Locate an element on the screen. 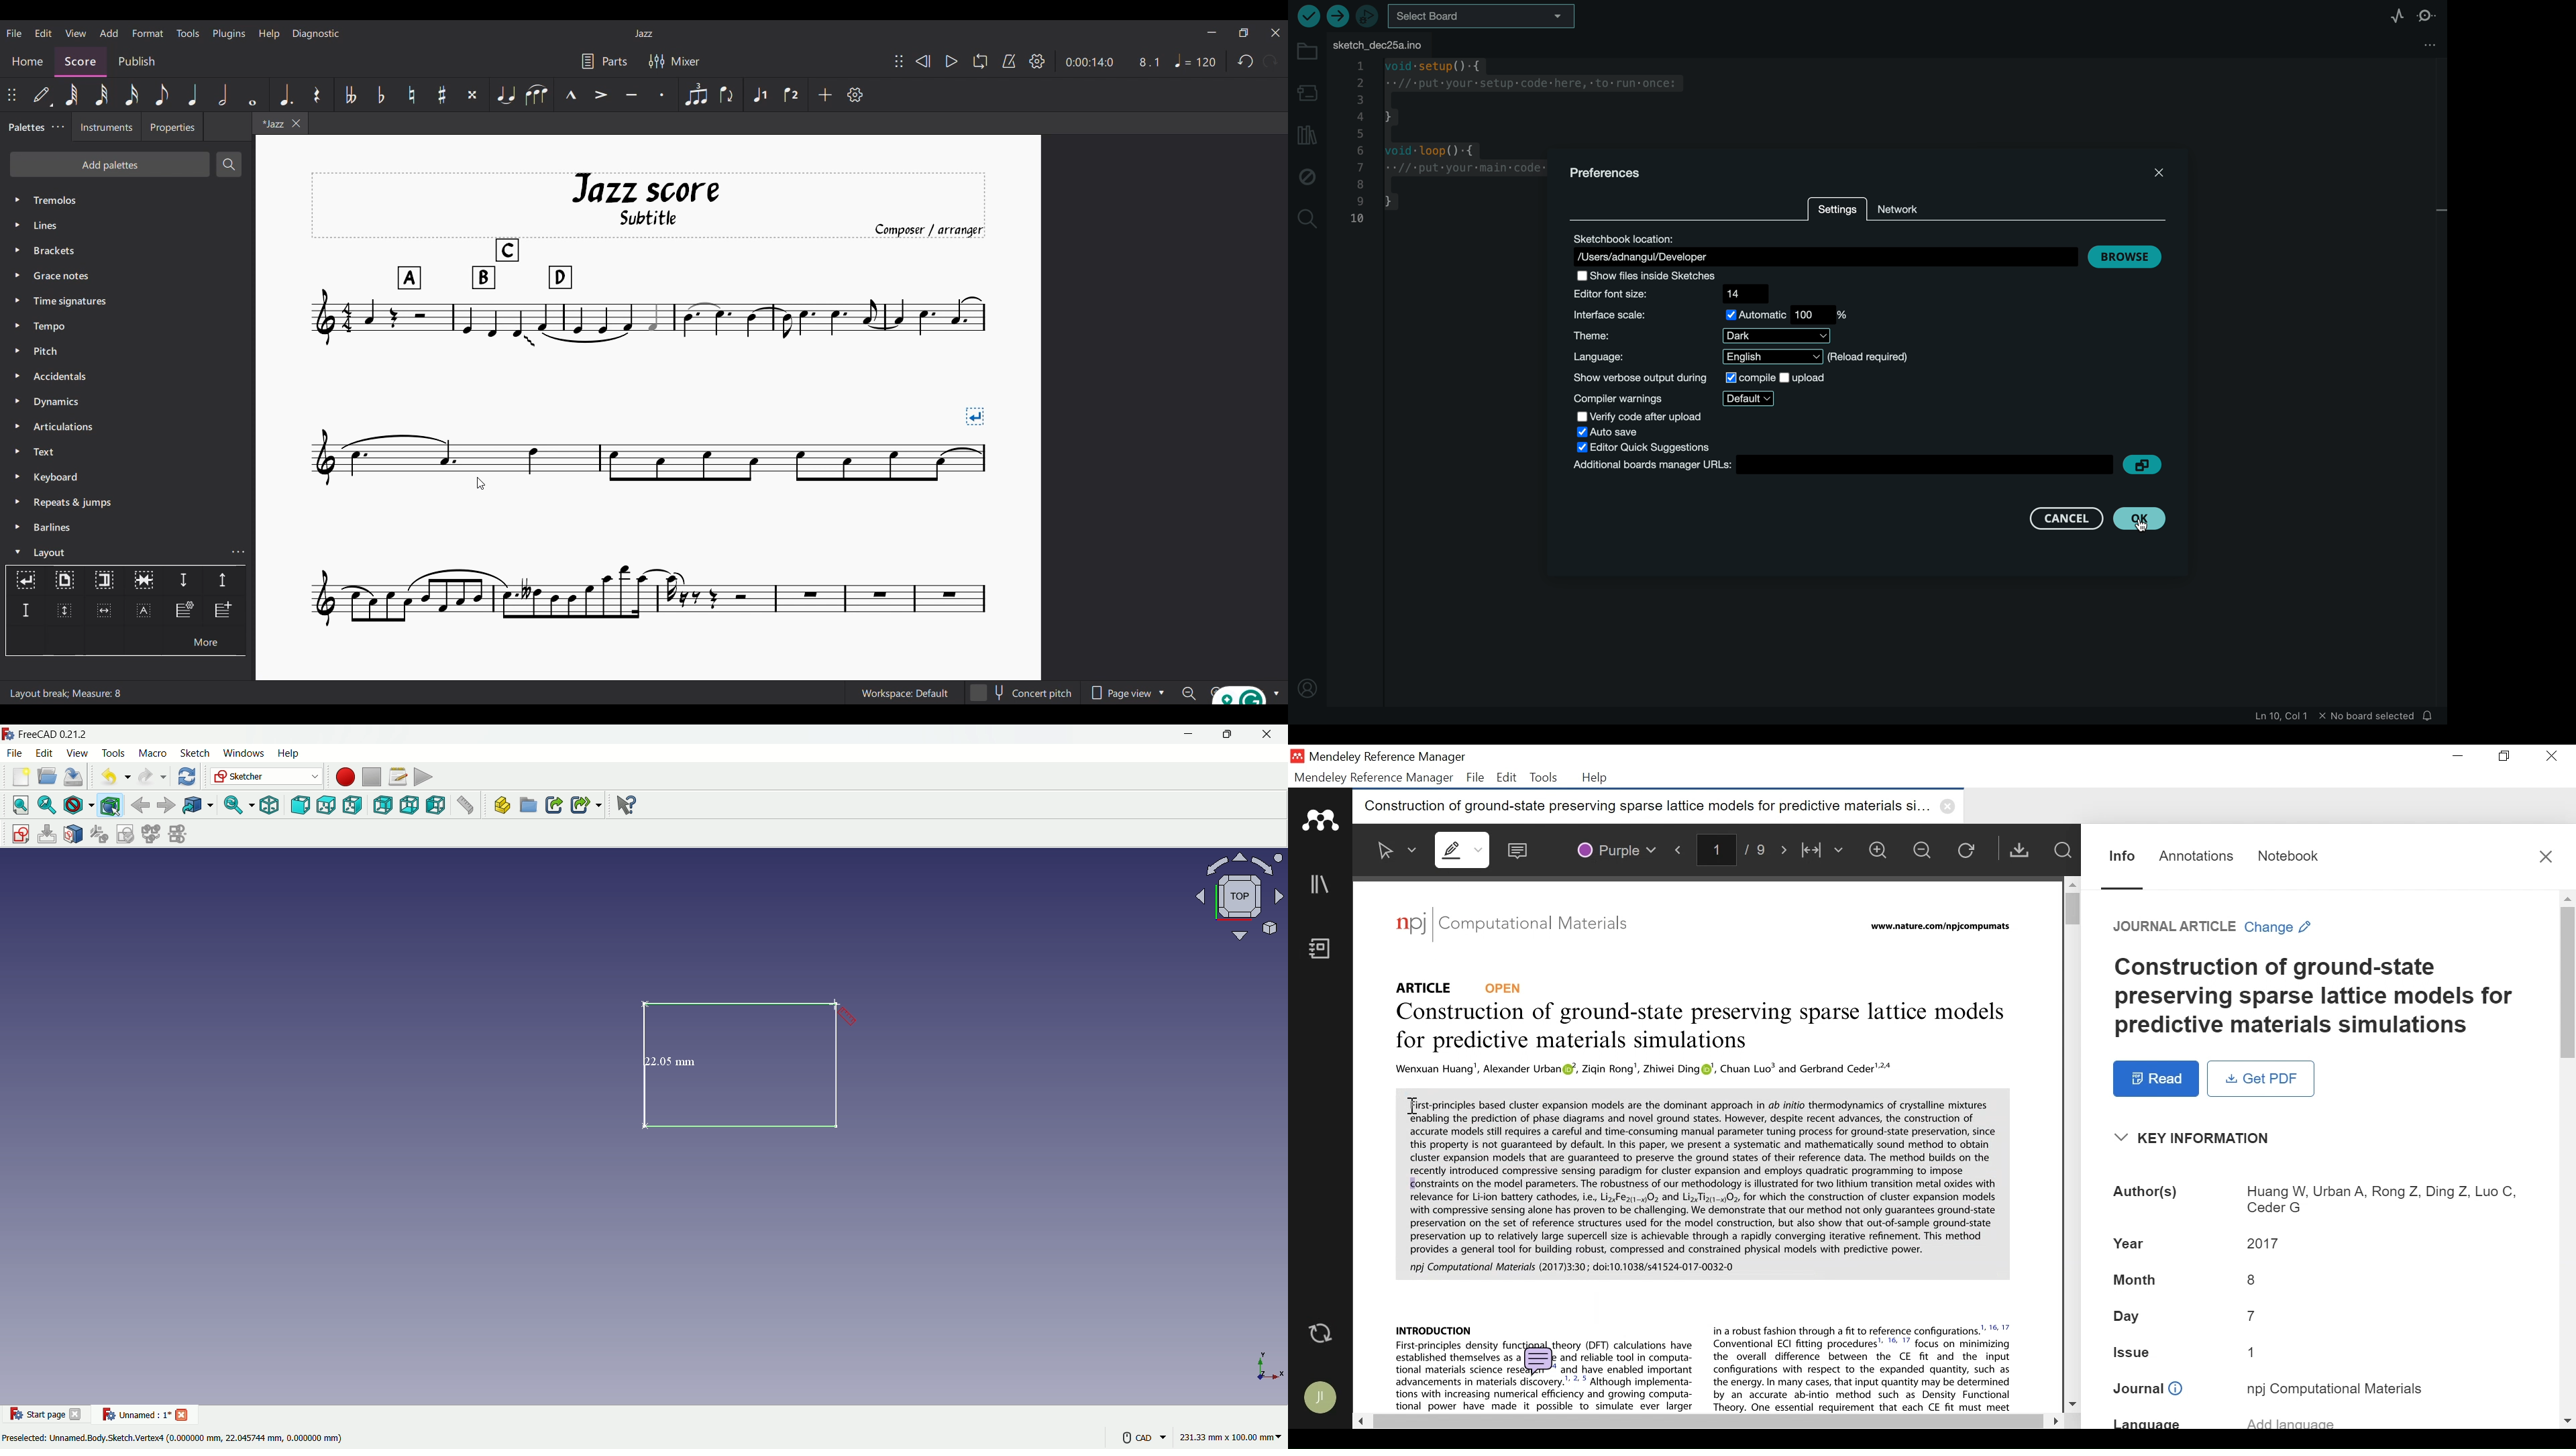  Preselected: Unnamed. Body.Sketch.Vertex4 (0.000000 mm, 22.045744 mm, 0.000000 mm) is located at coordinates (174, 1437).